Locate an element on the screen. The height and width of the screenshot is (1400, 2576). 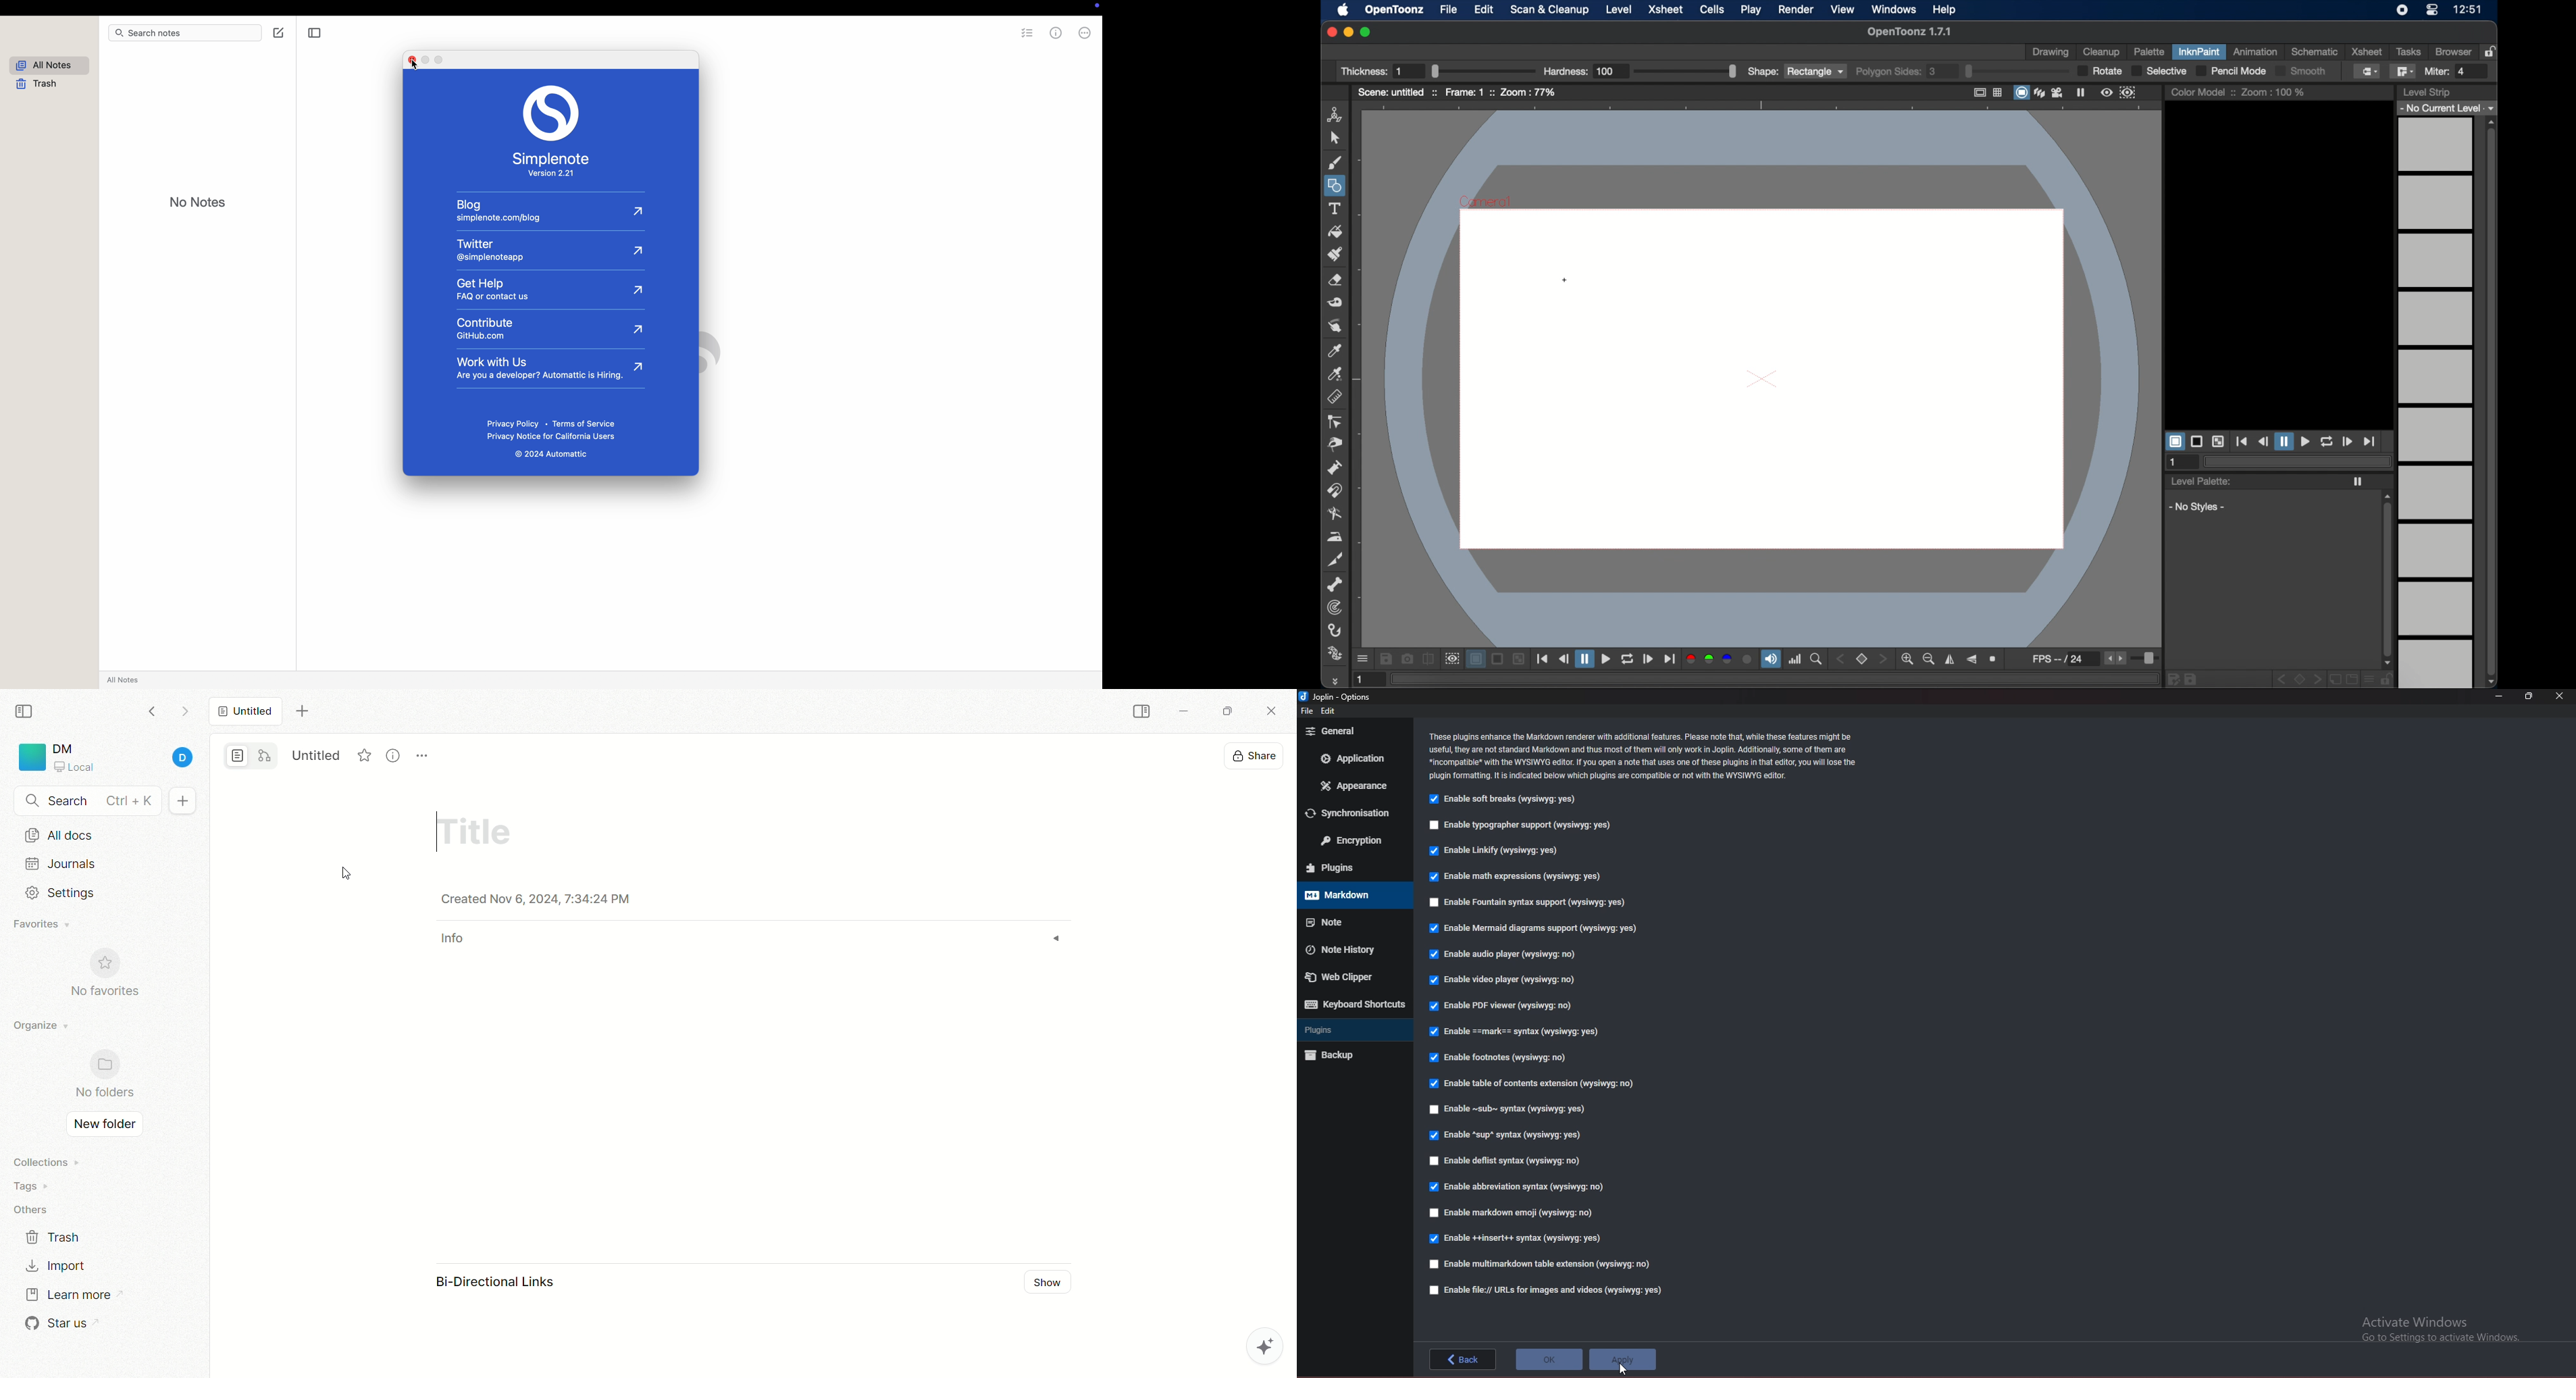
enable footnotes is located at coordinates (1505, 1057).